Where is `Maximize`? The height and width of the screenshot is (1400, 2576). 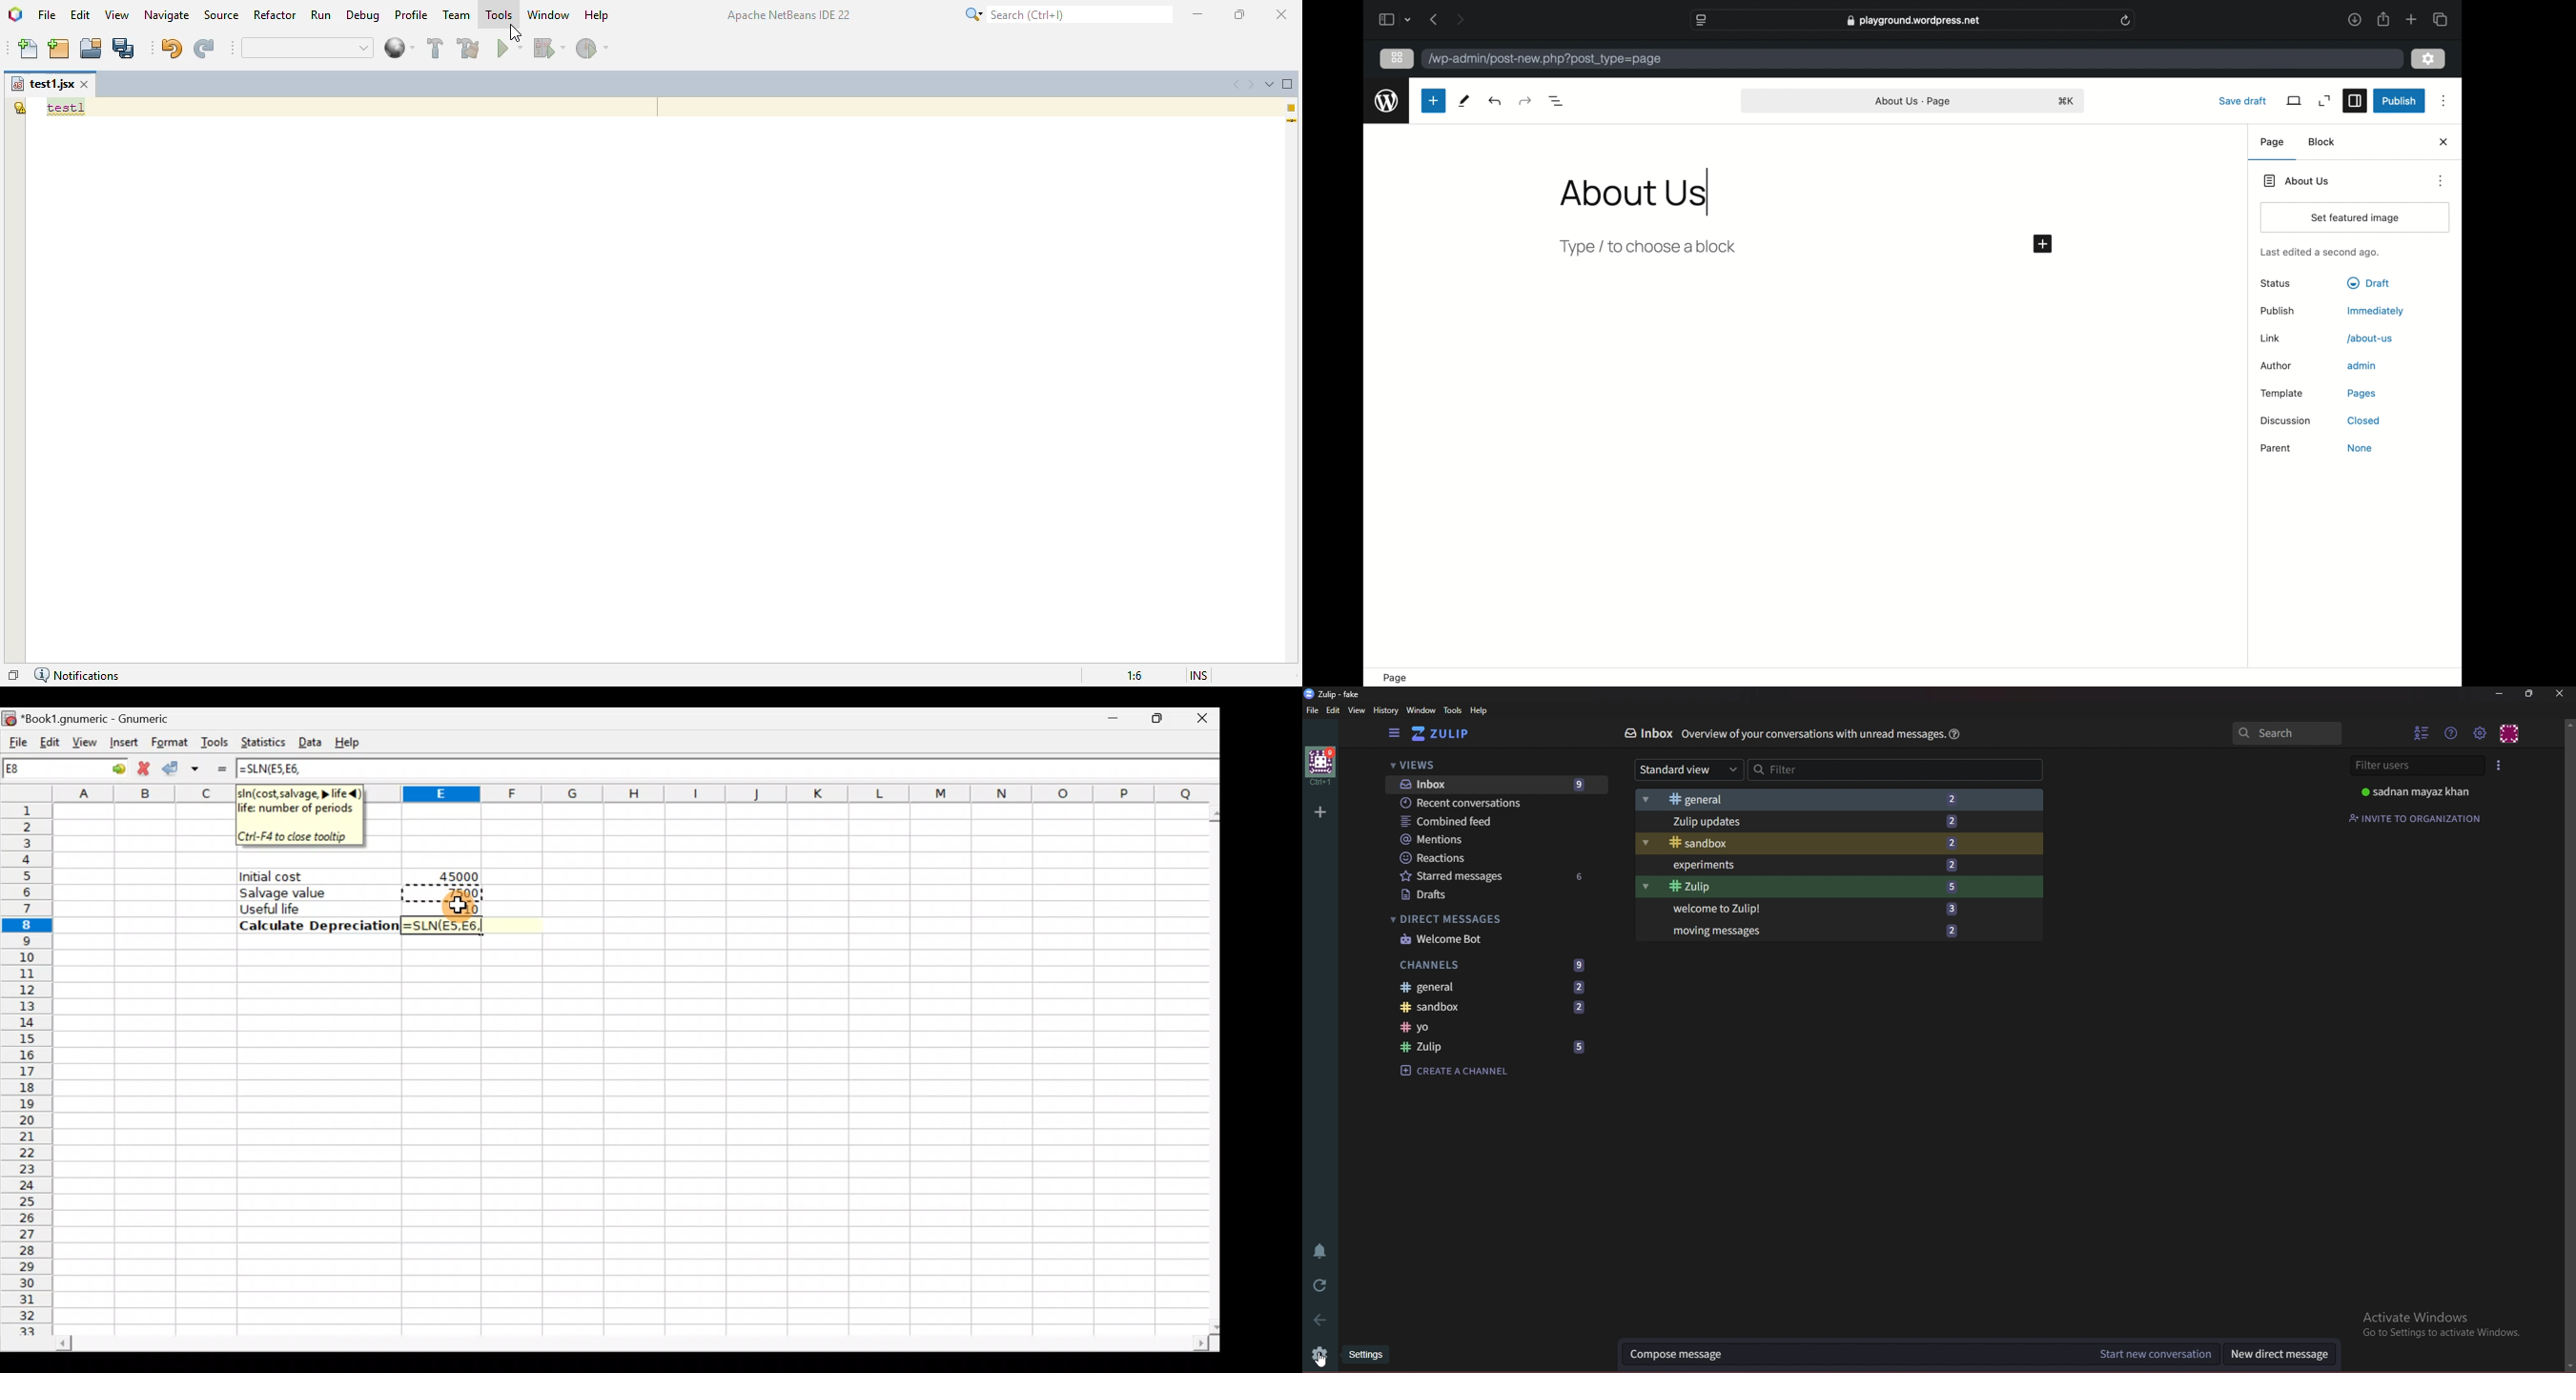
Maximize is located at coordinates (1150, 721).